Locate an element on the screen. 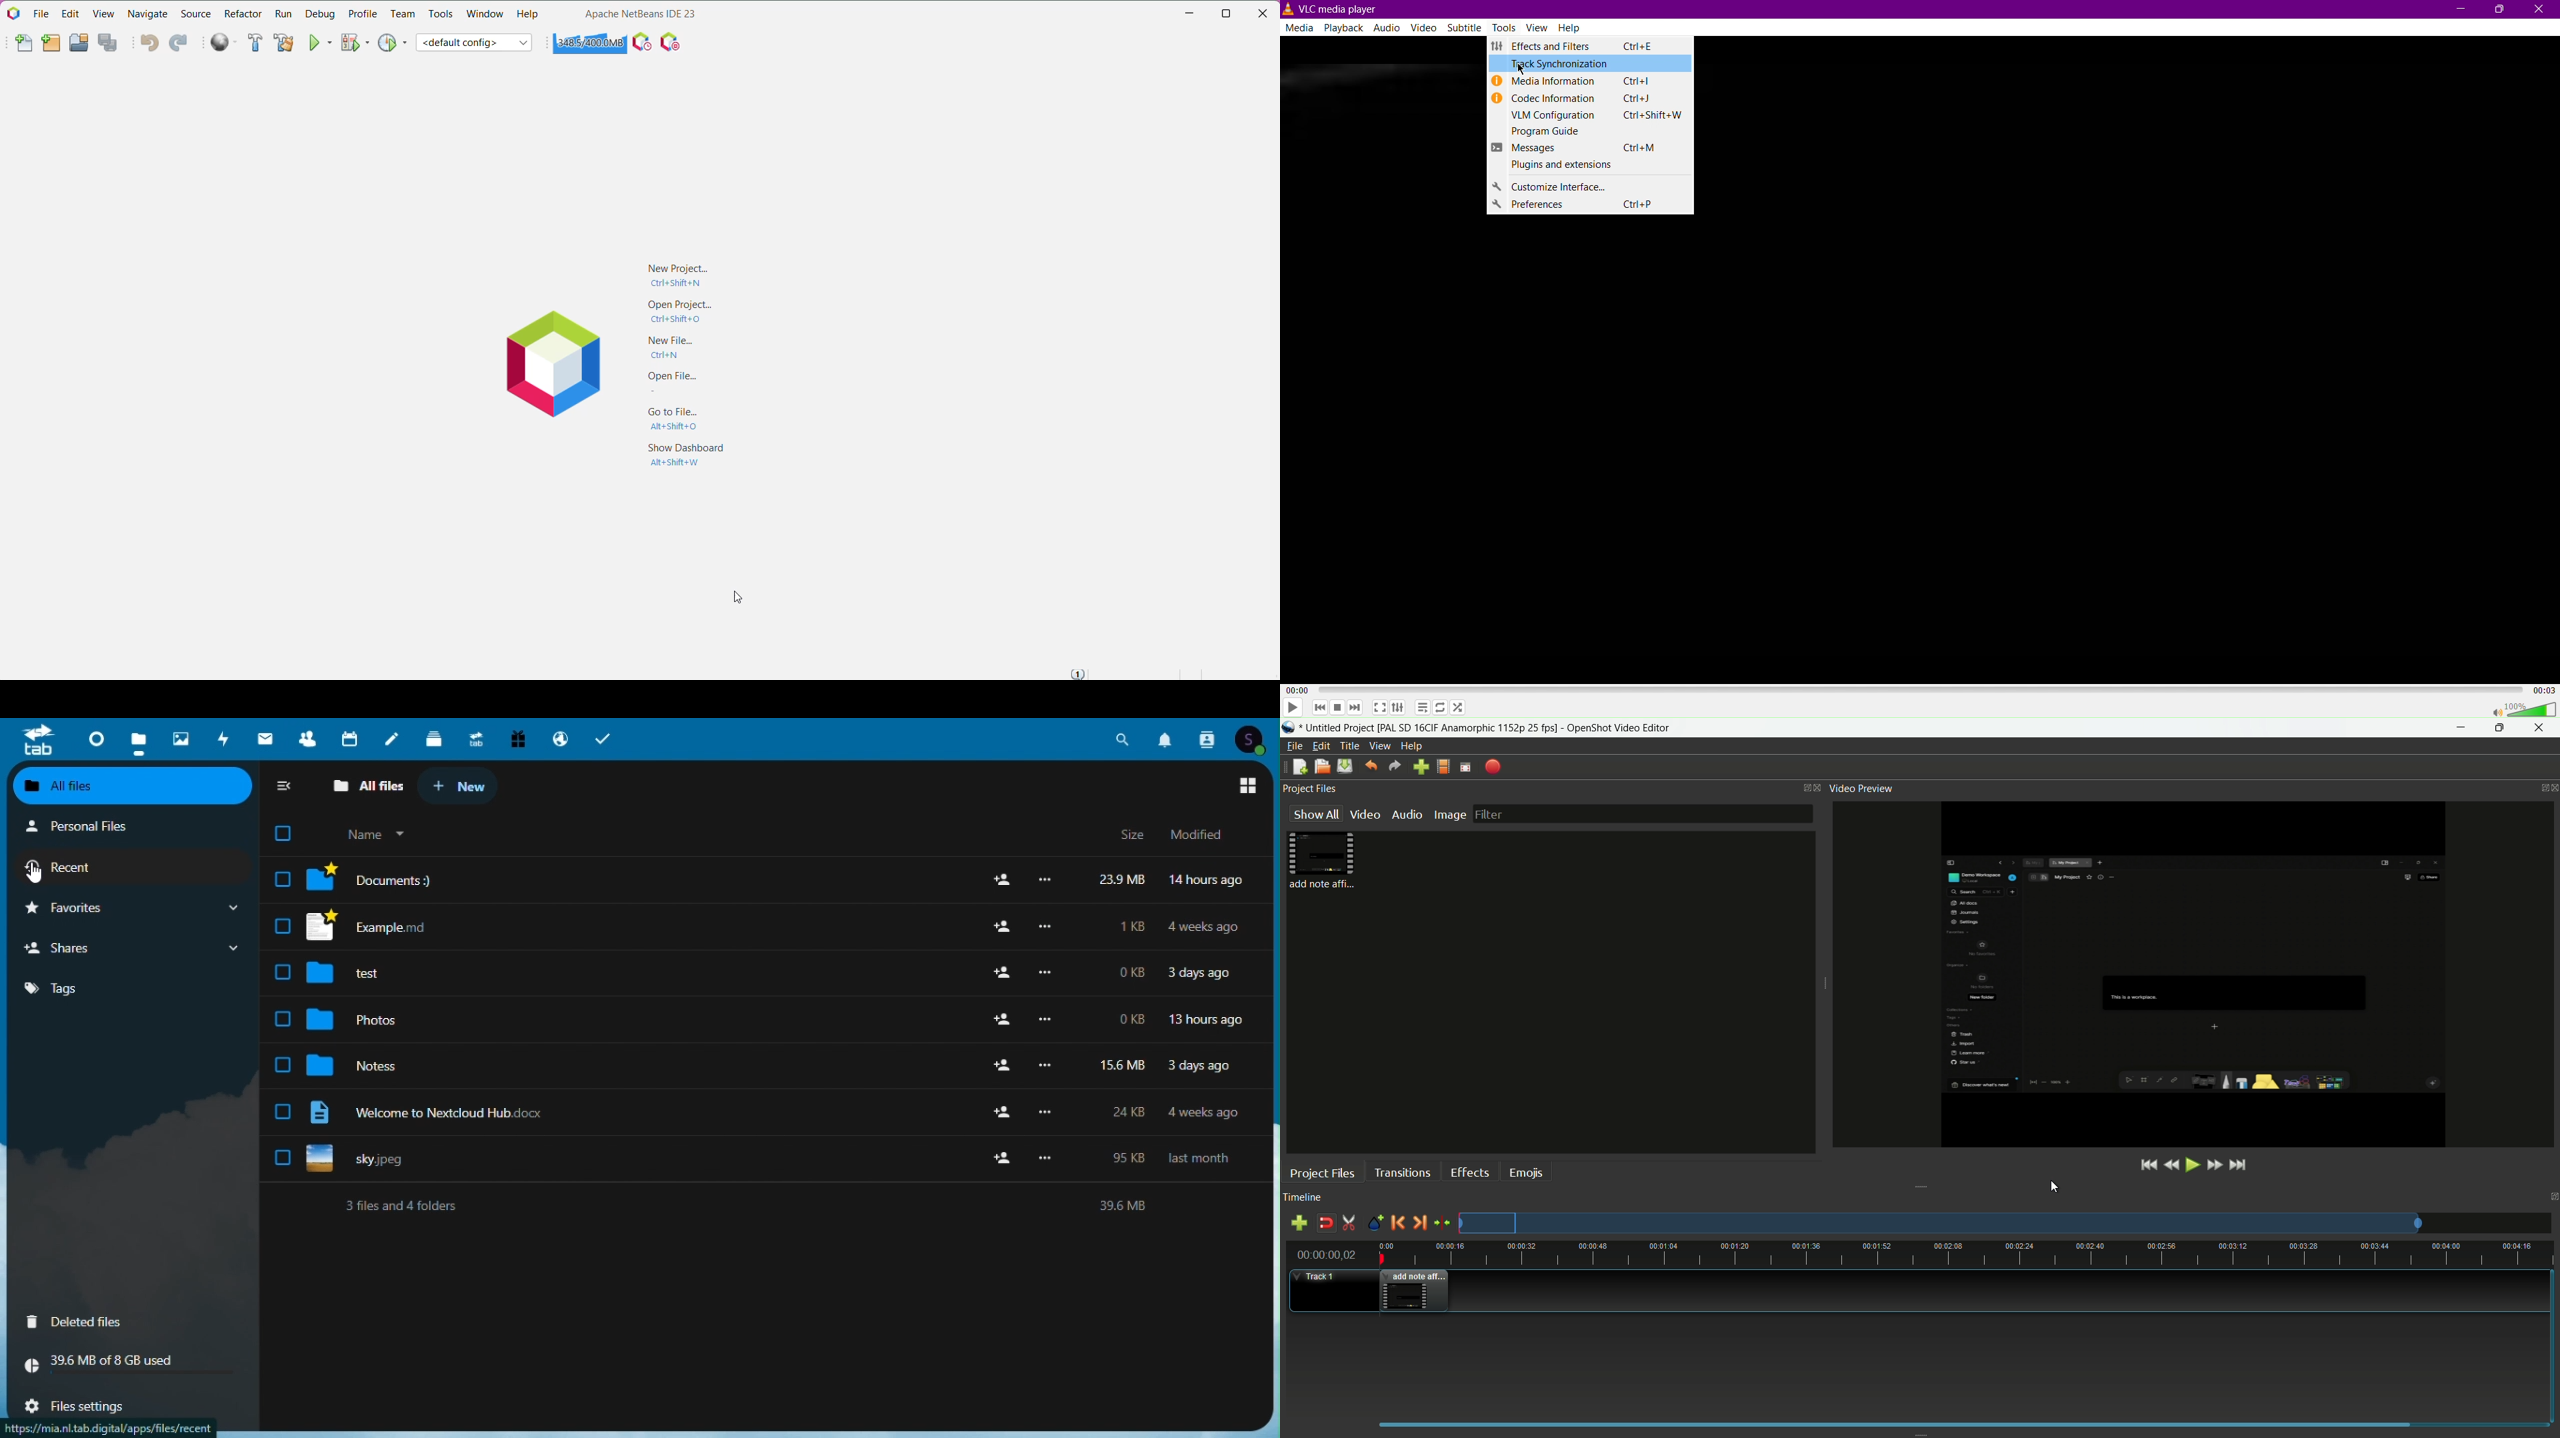 The image size is (2576, 1456). new file is located at coordinates (1297, 768).